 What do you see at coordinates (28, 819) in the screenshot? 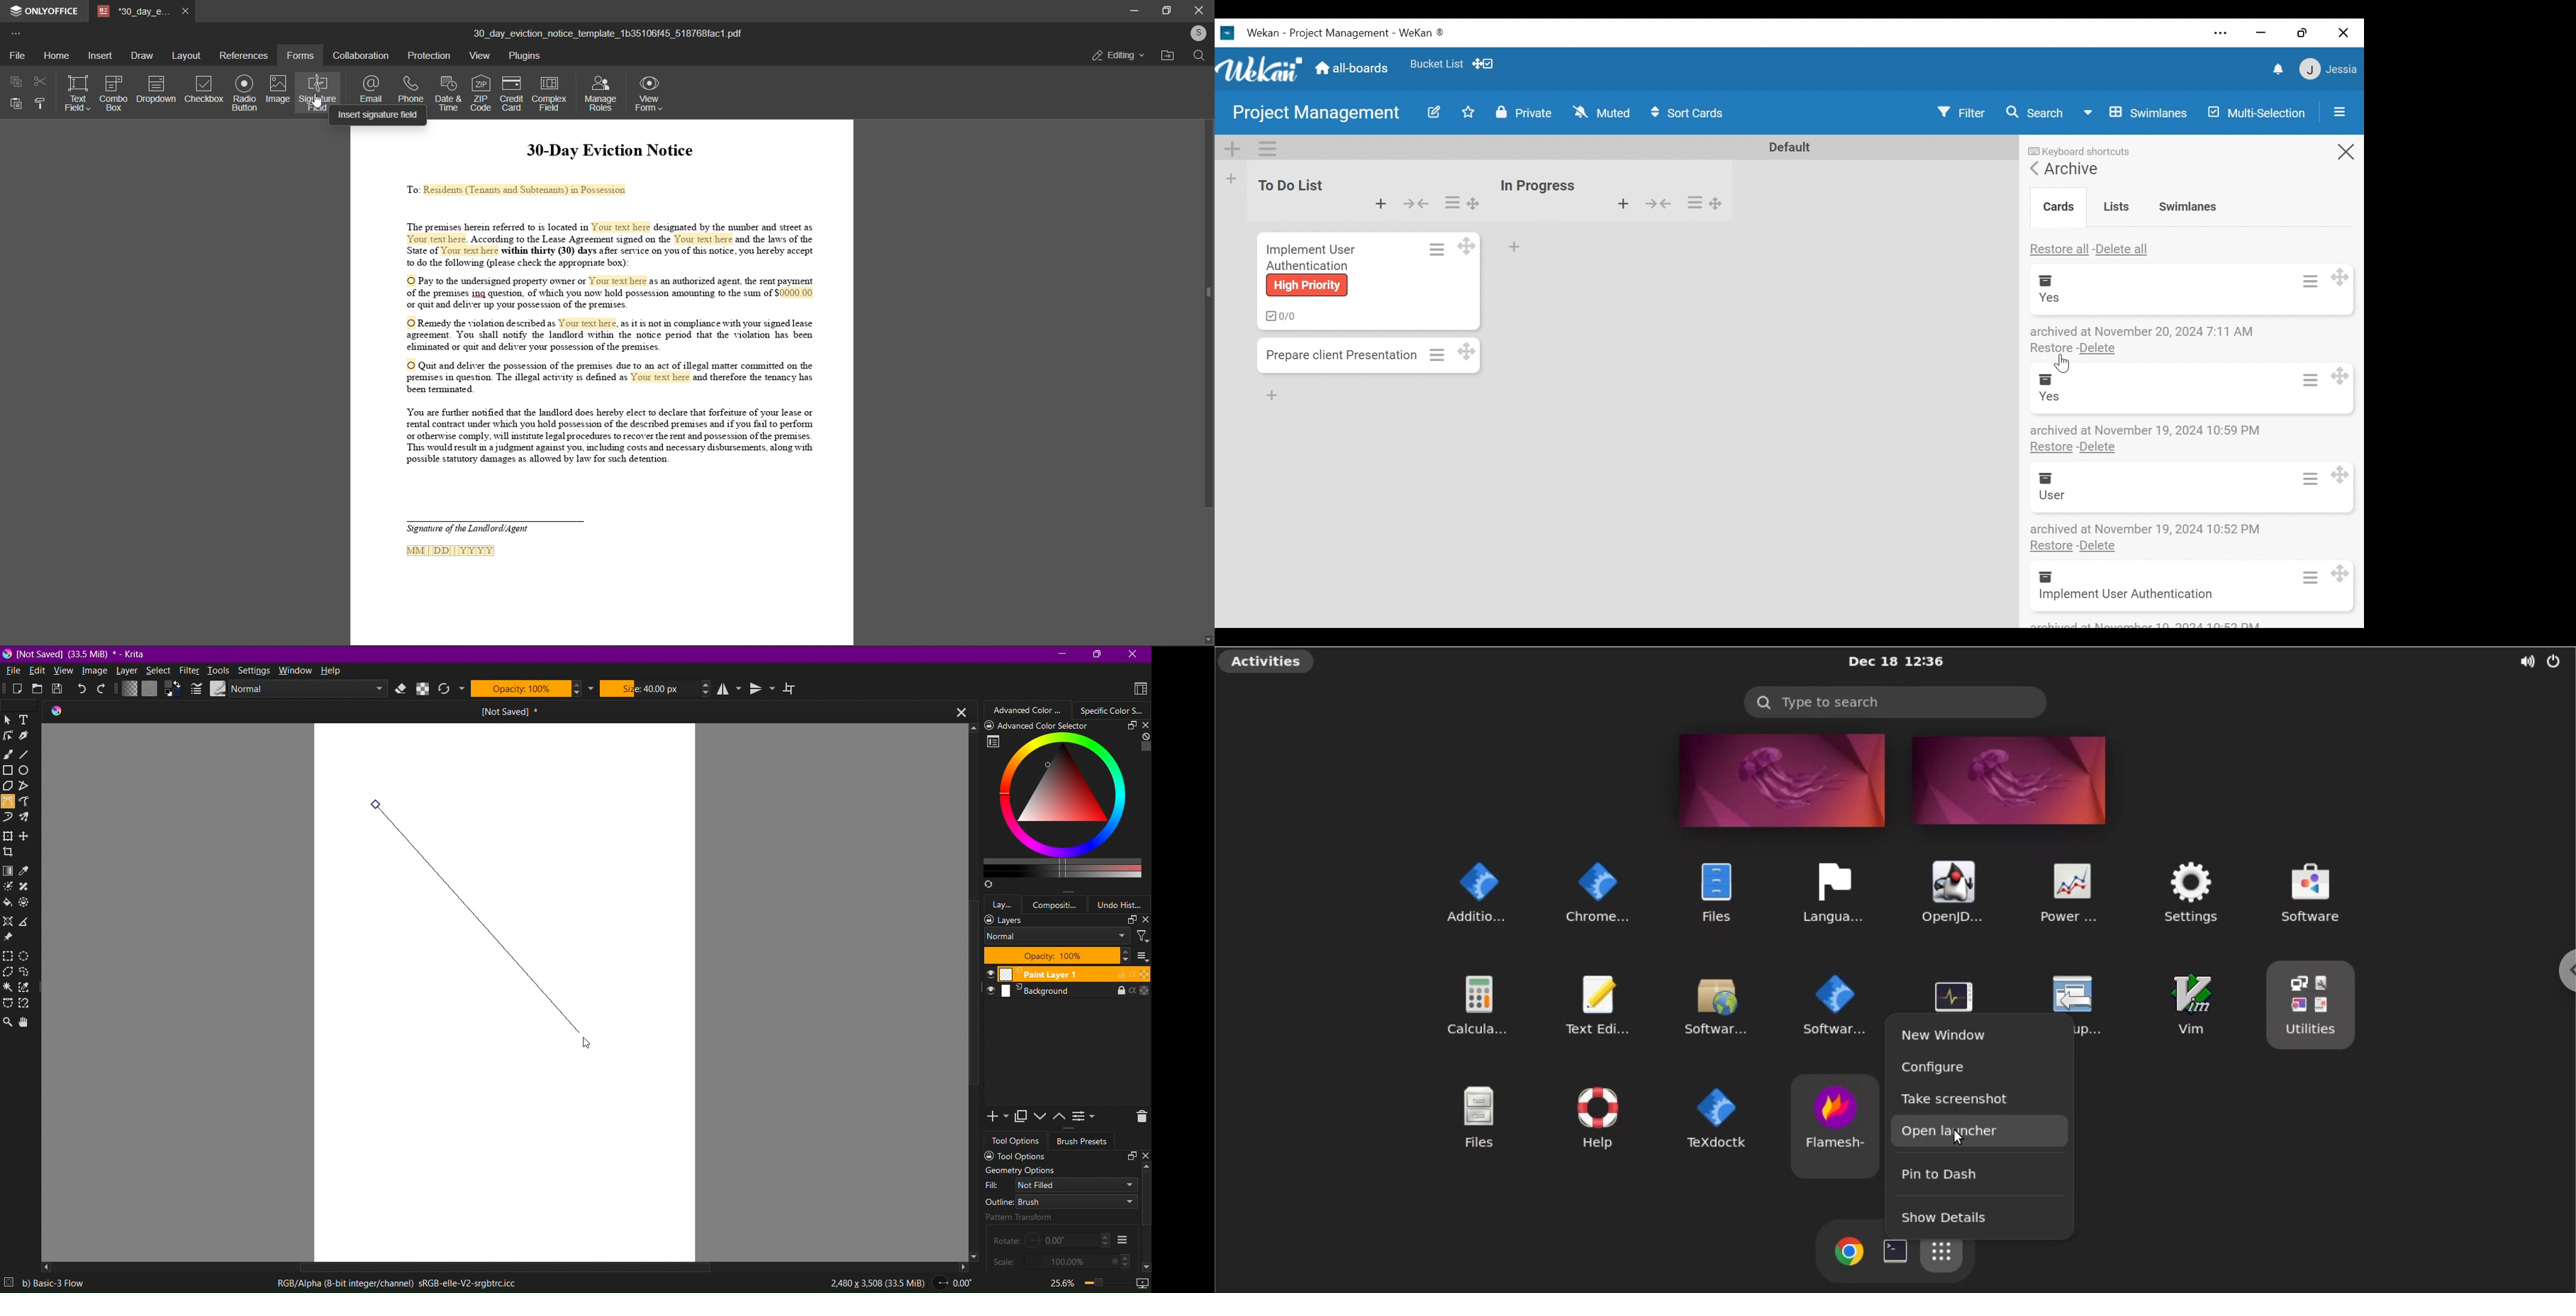
I see `Multibrush Tool` at bounding box center [28, 819].